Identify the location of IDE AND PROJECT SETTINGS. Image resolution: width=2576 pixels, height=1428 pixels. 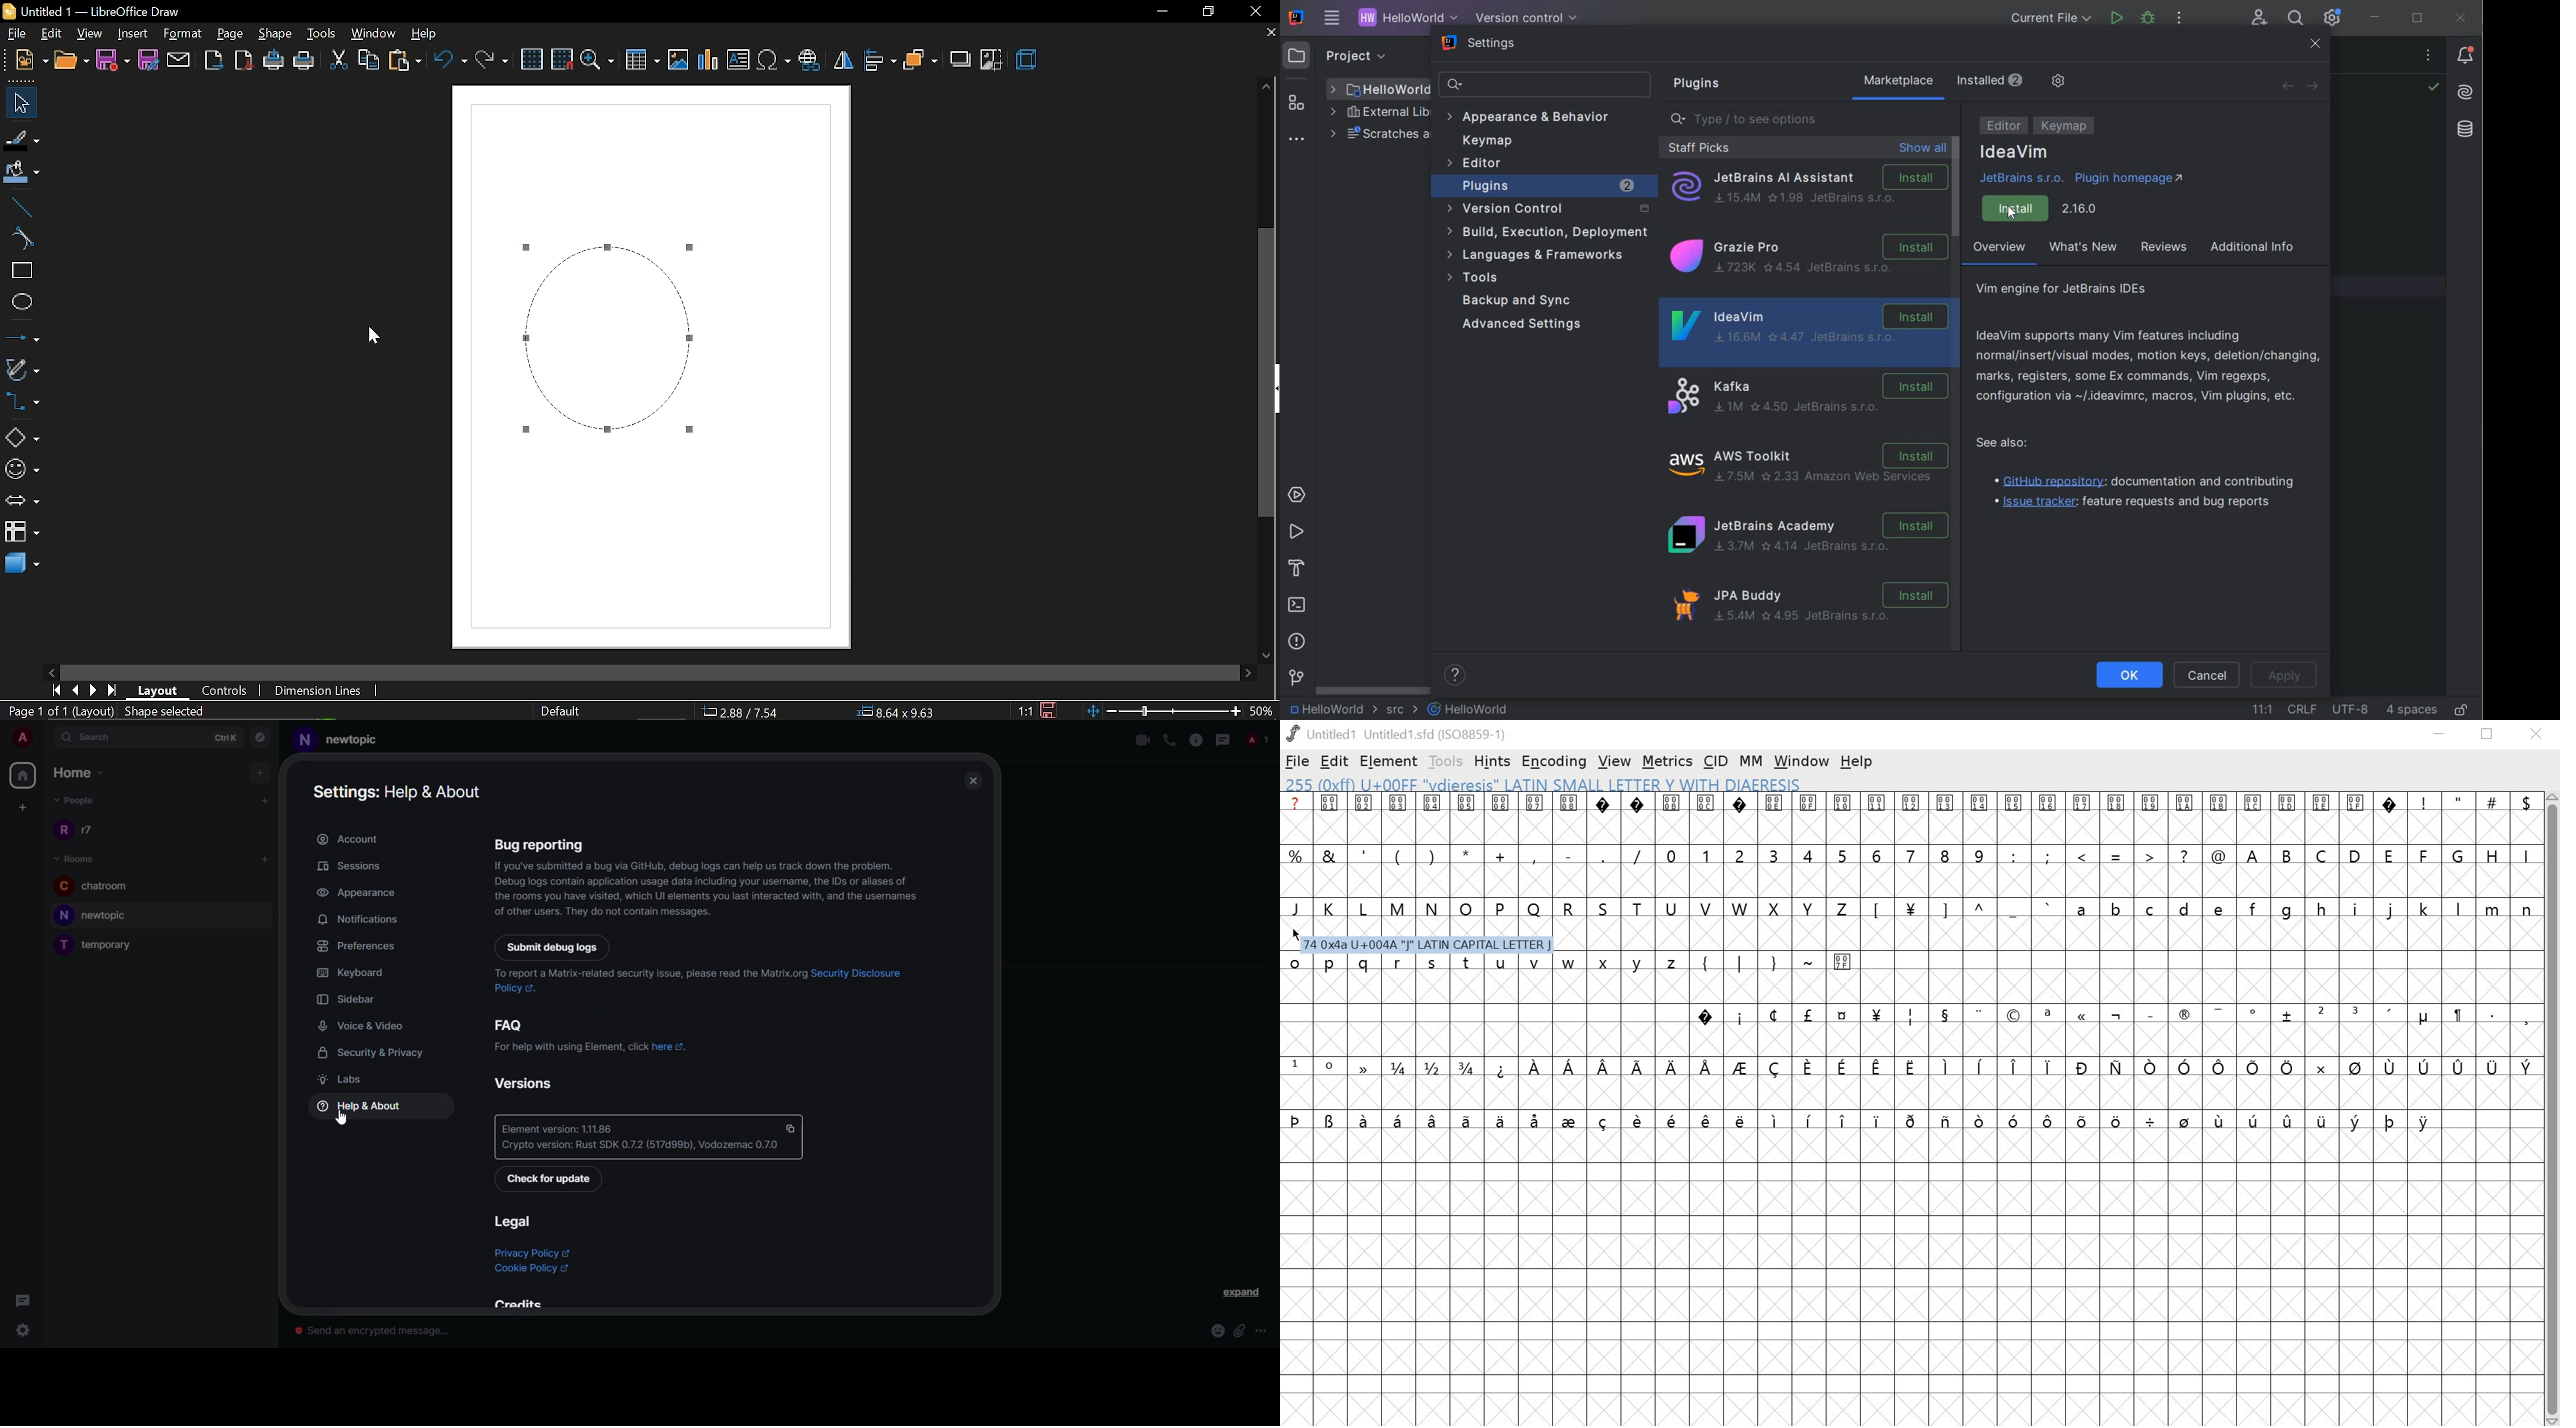
(2331, 18).